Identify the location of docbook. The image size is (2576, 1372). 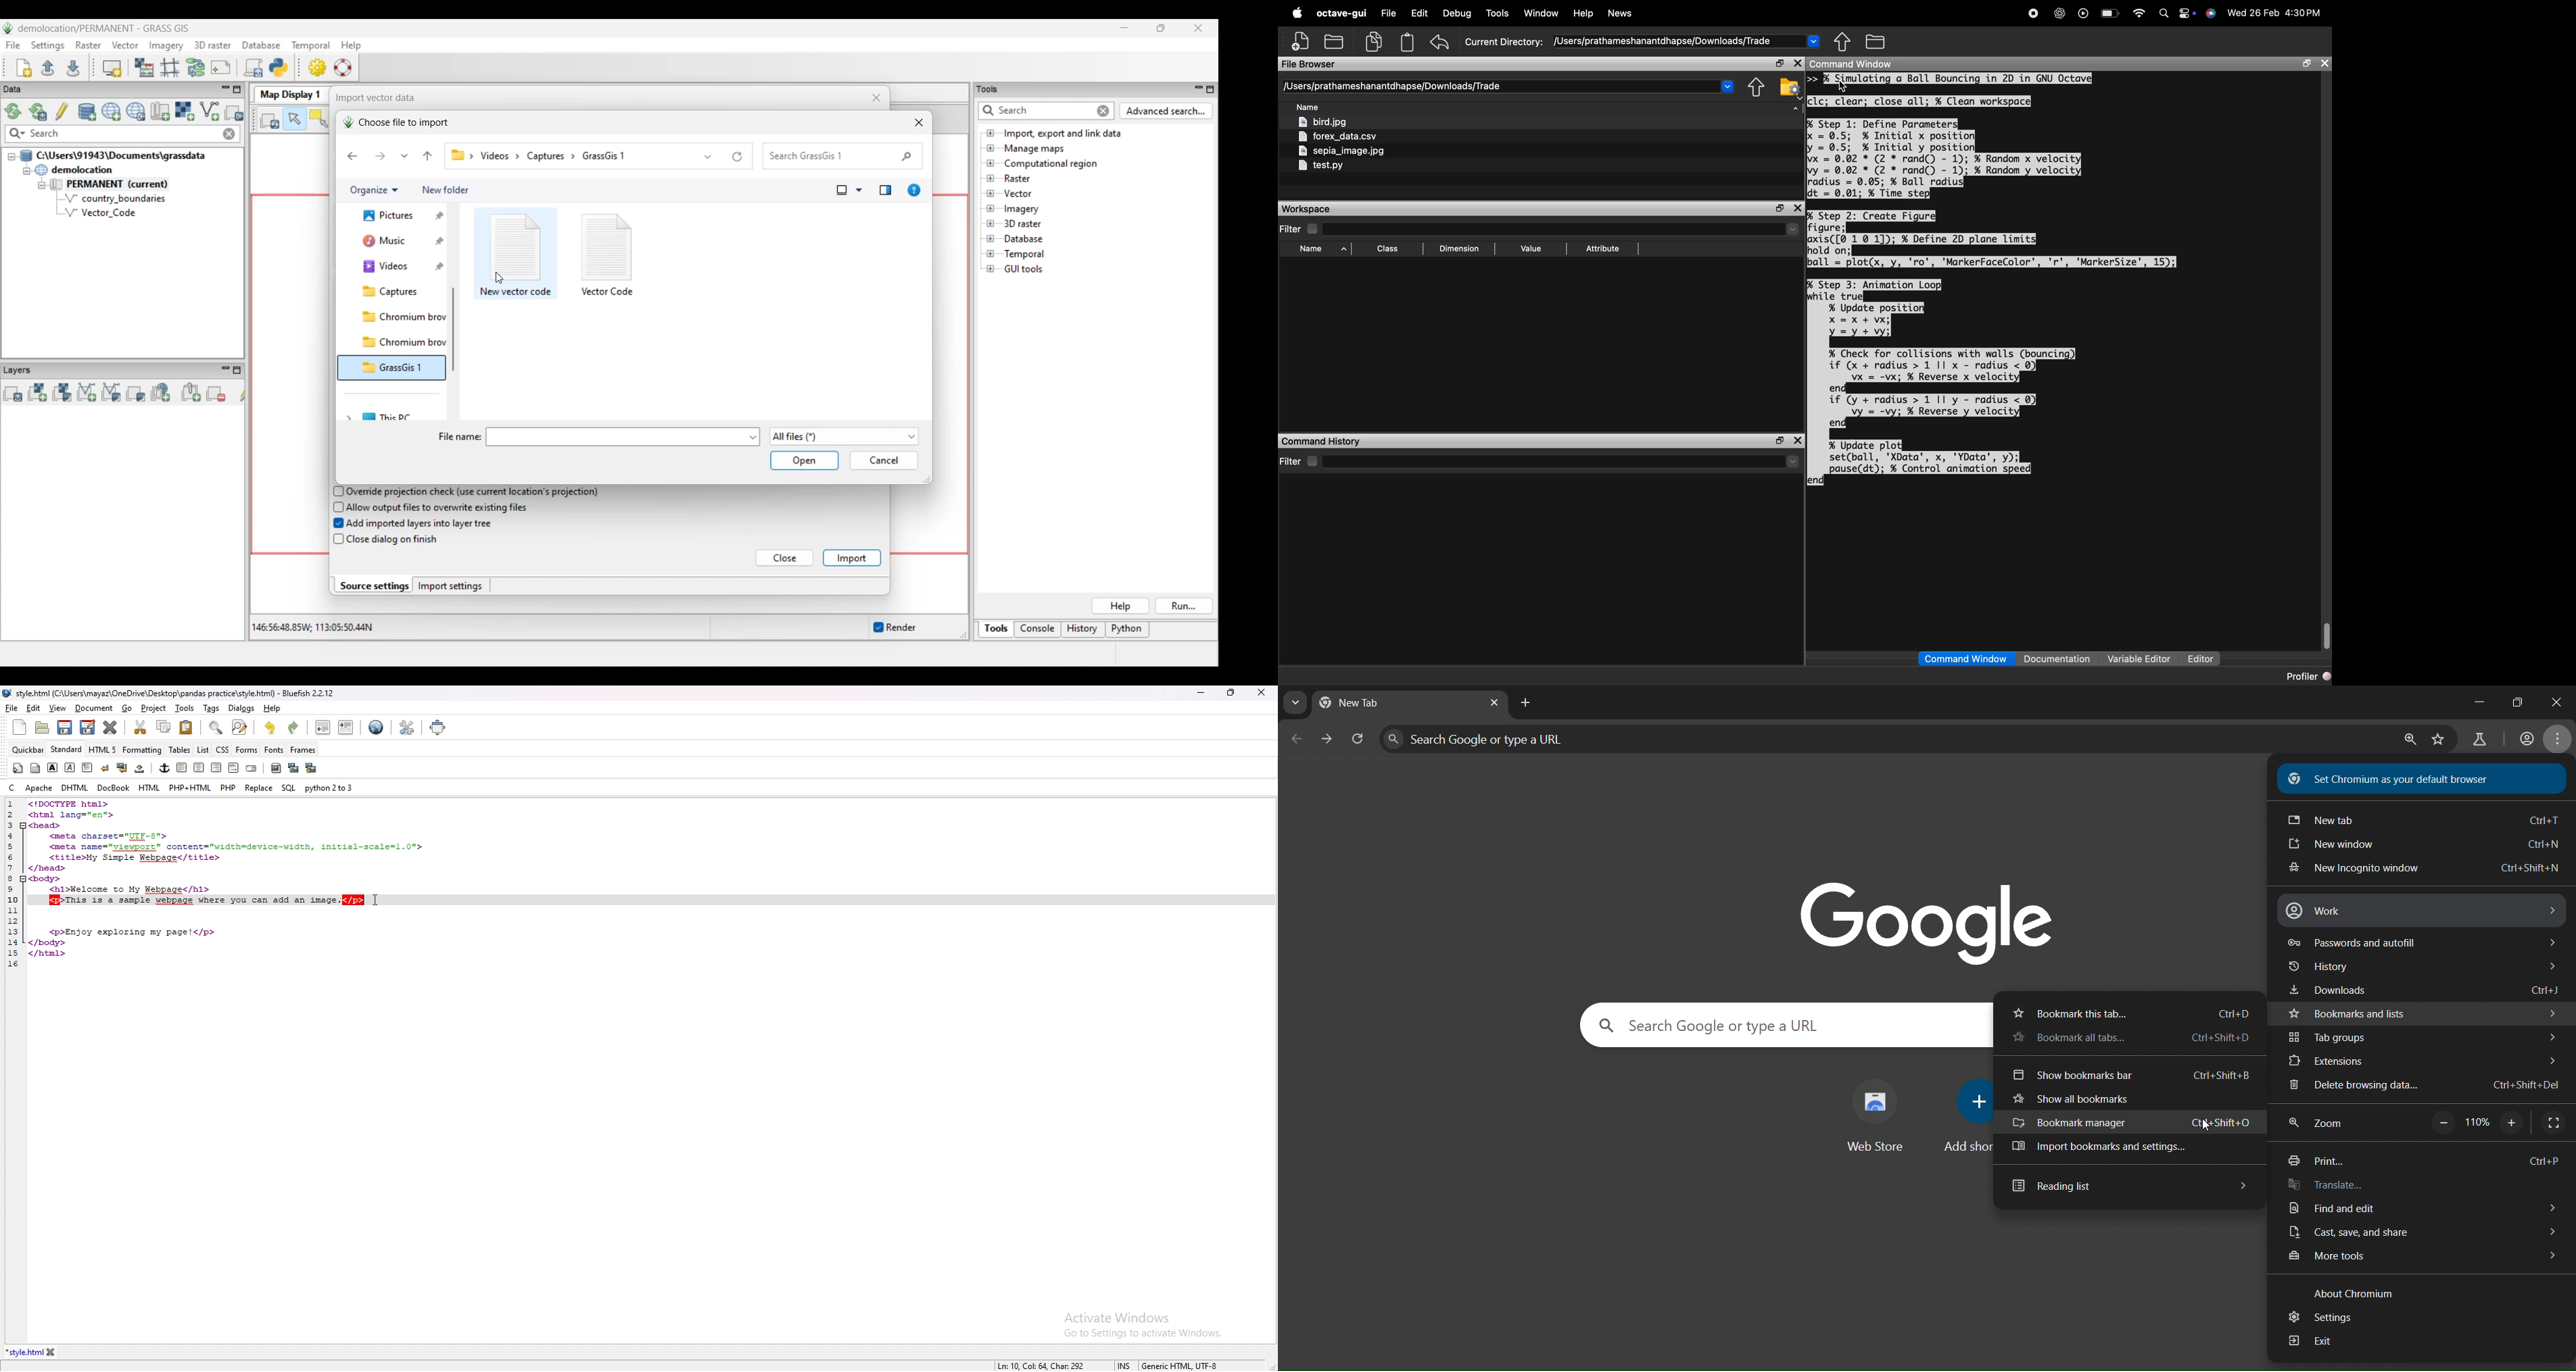
(115, 788).